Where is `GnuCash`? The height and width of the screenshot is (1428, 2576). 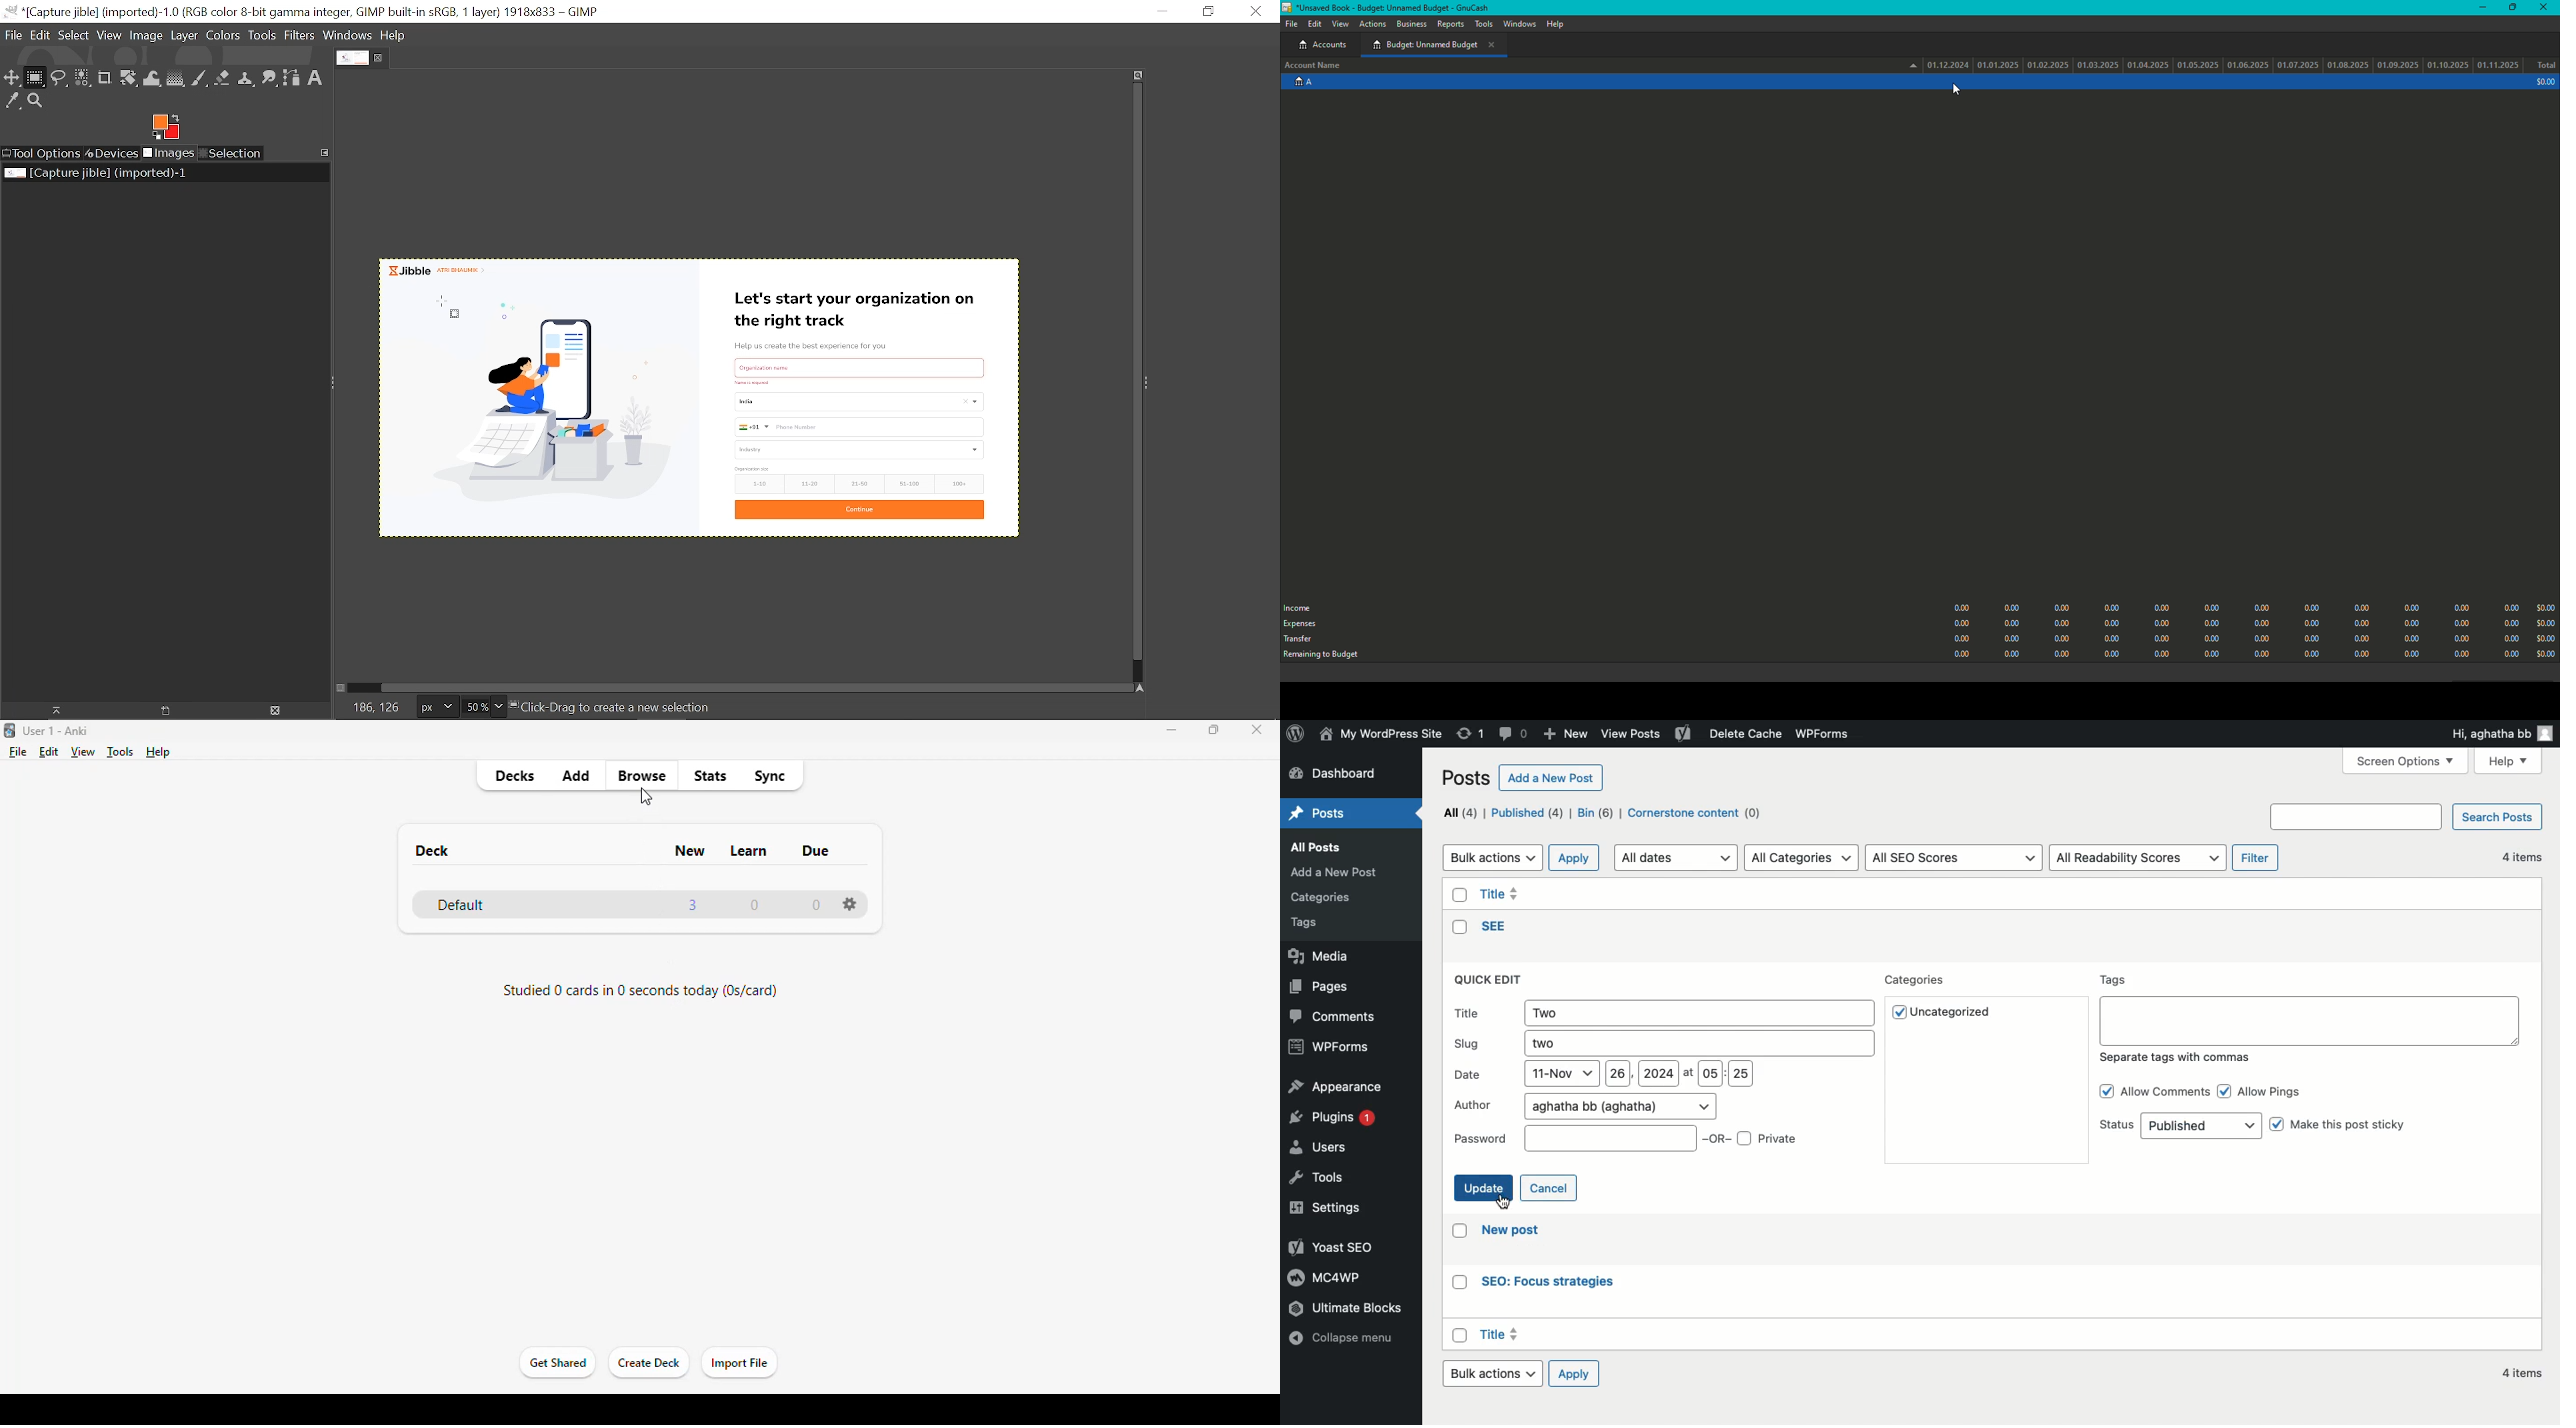
GnuCash is located at coordinates (1391, 7).